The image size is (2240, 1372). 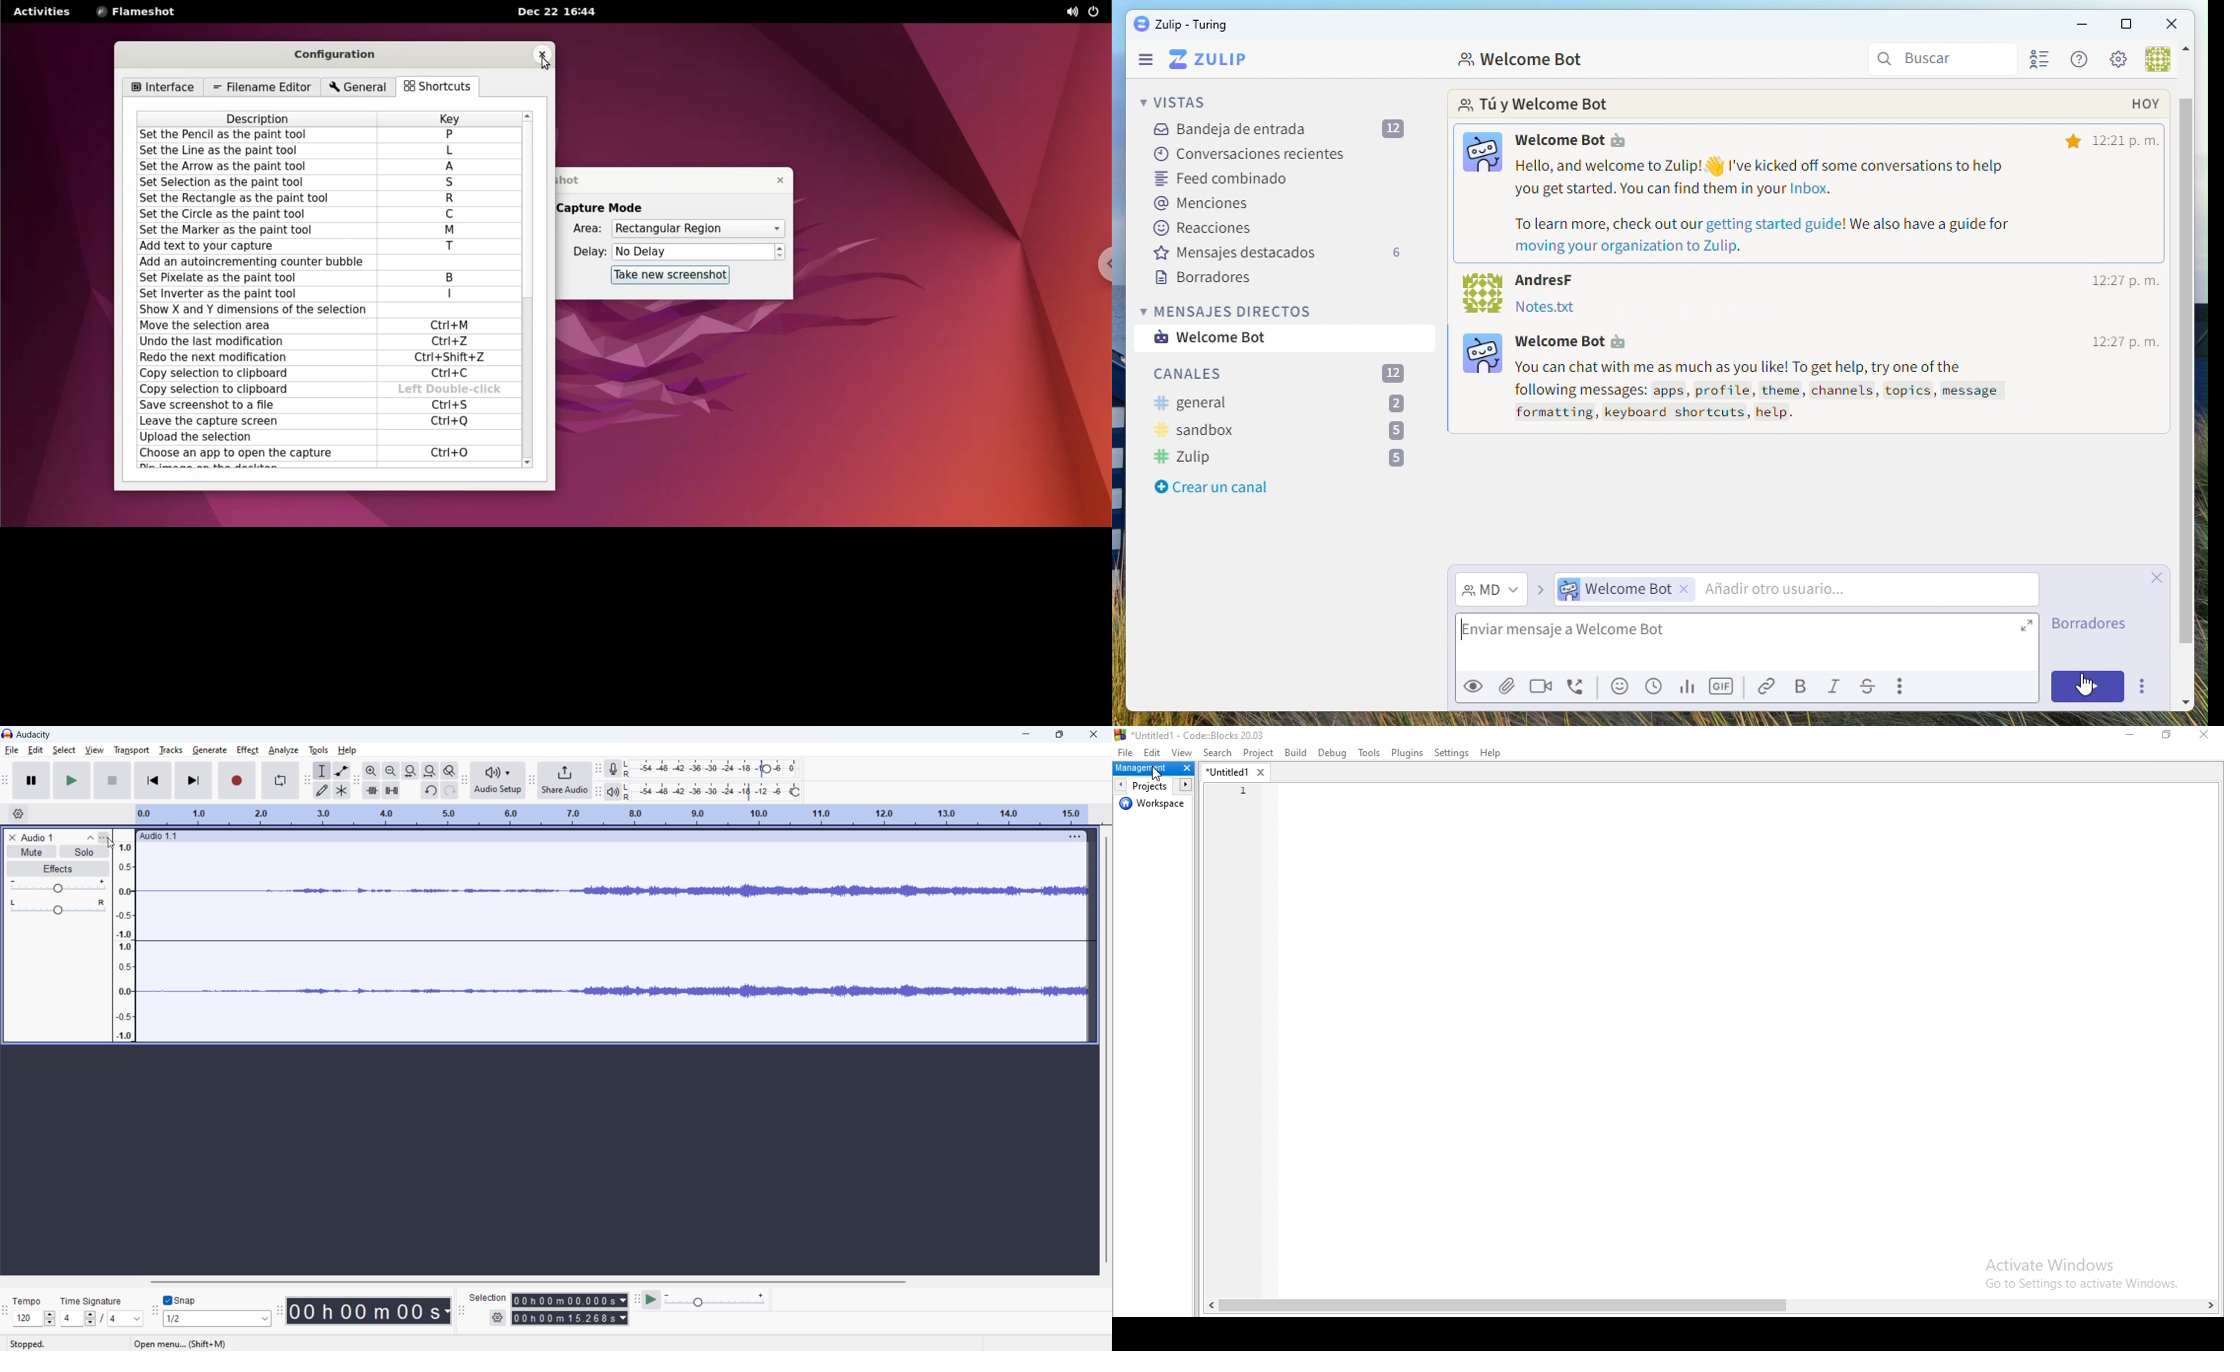 What do you see at coordinates (2158, 60) in the screenshot?
I see `User` at bounding box center [2158, 60].